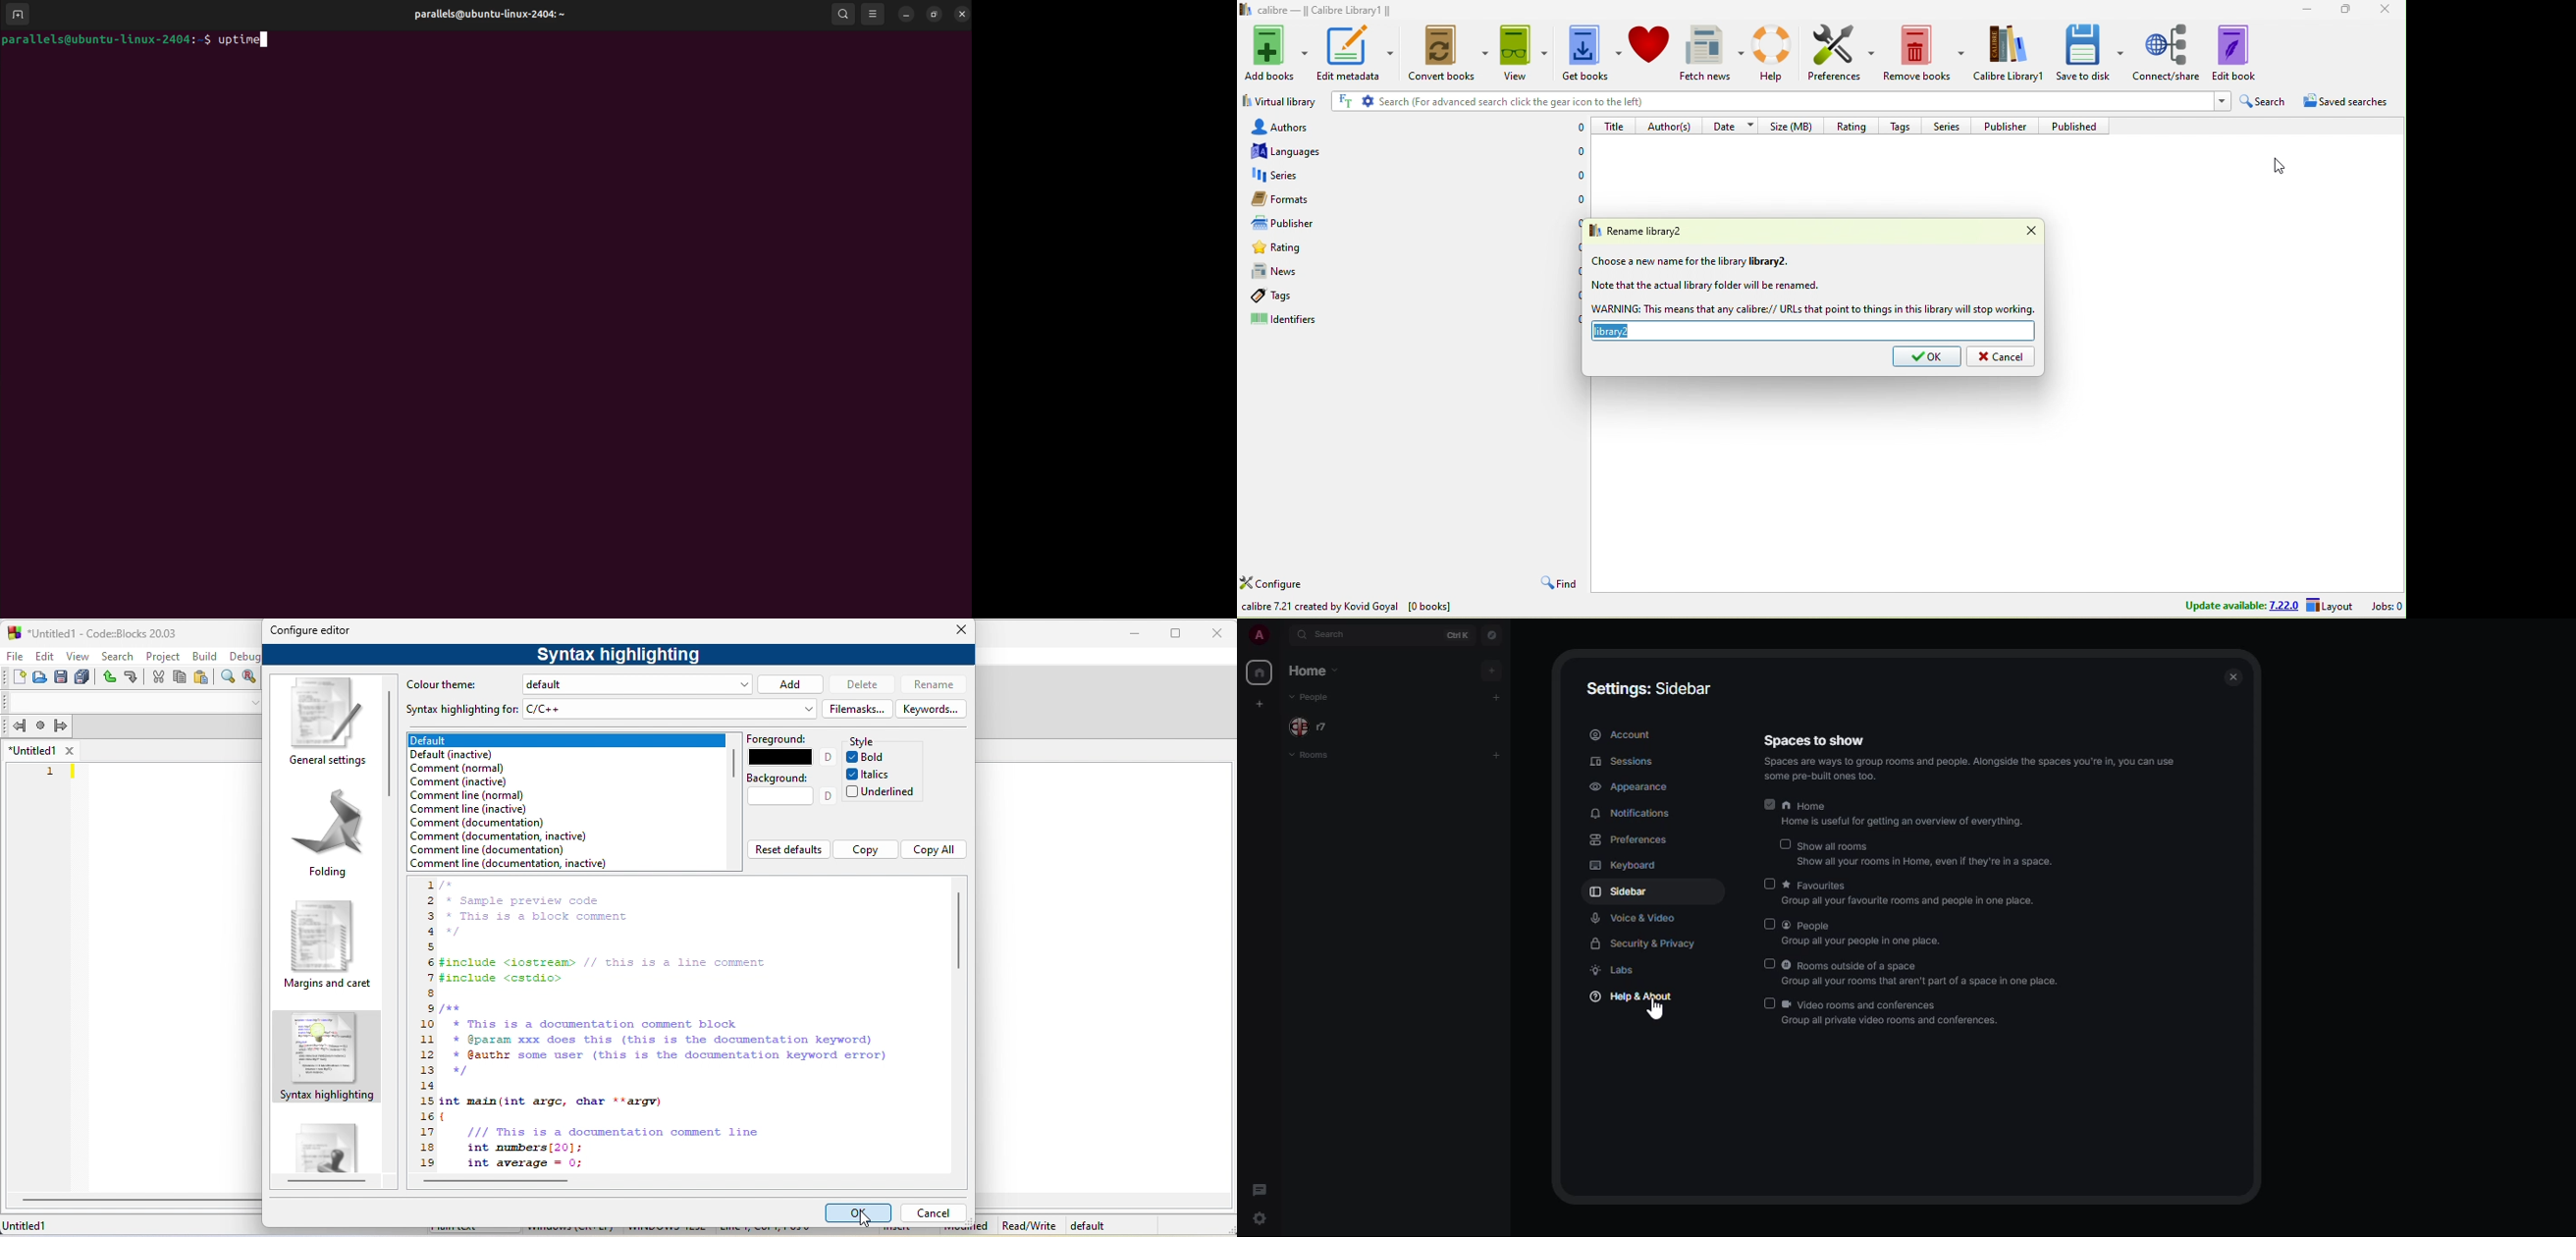  I want to click on vertical scroll bar, so click(962, 930).